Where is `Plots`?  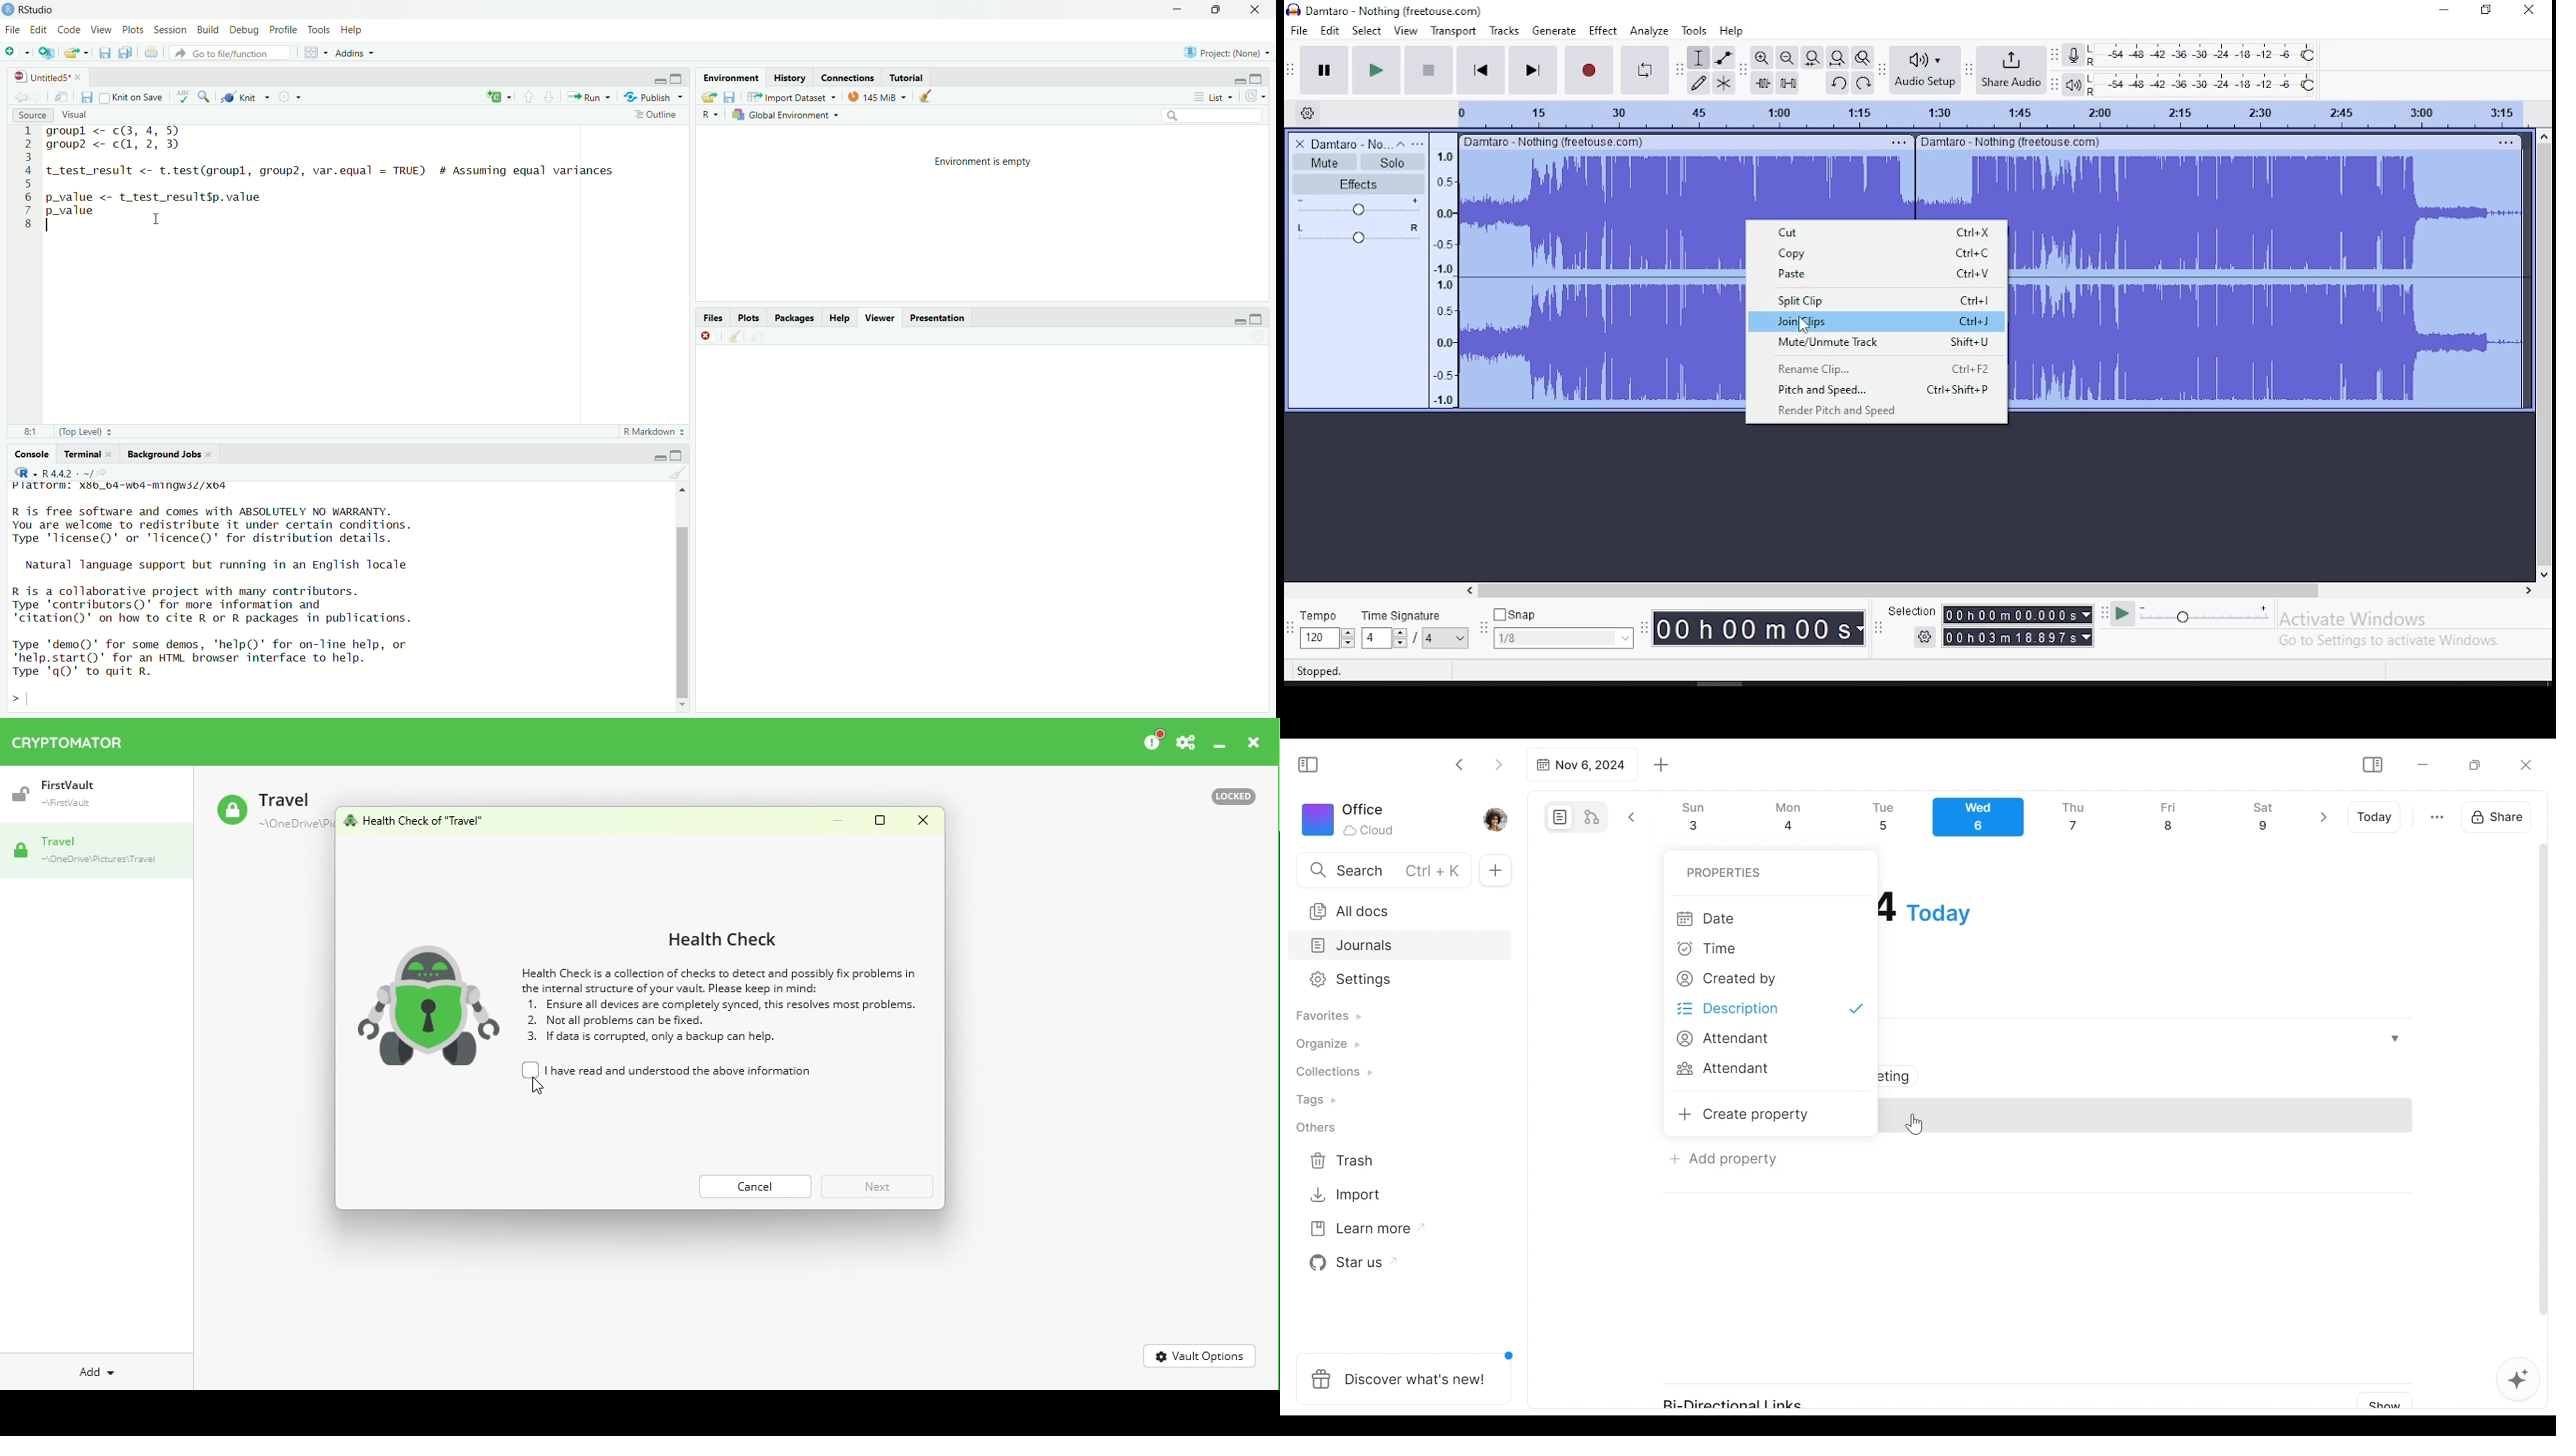
Plots is located at coordinates (133, 28).